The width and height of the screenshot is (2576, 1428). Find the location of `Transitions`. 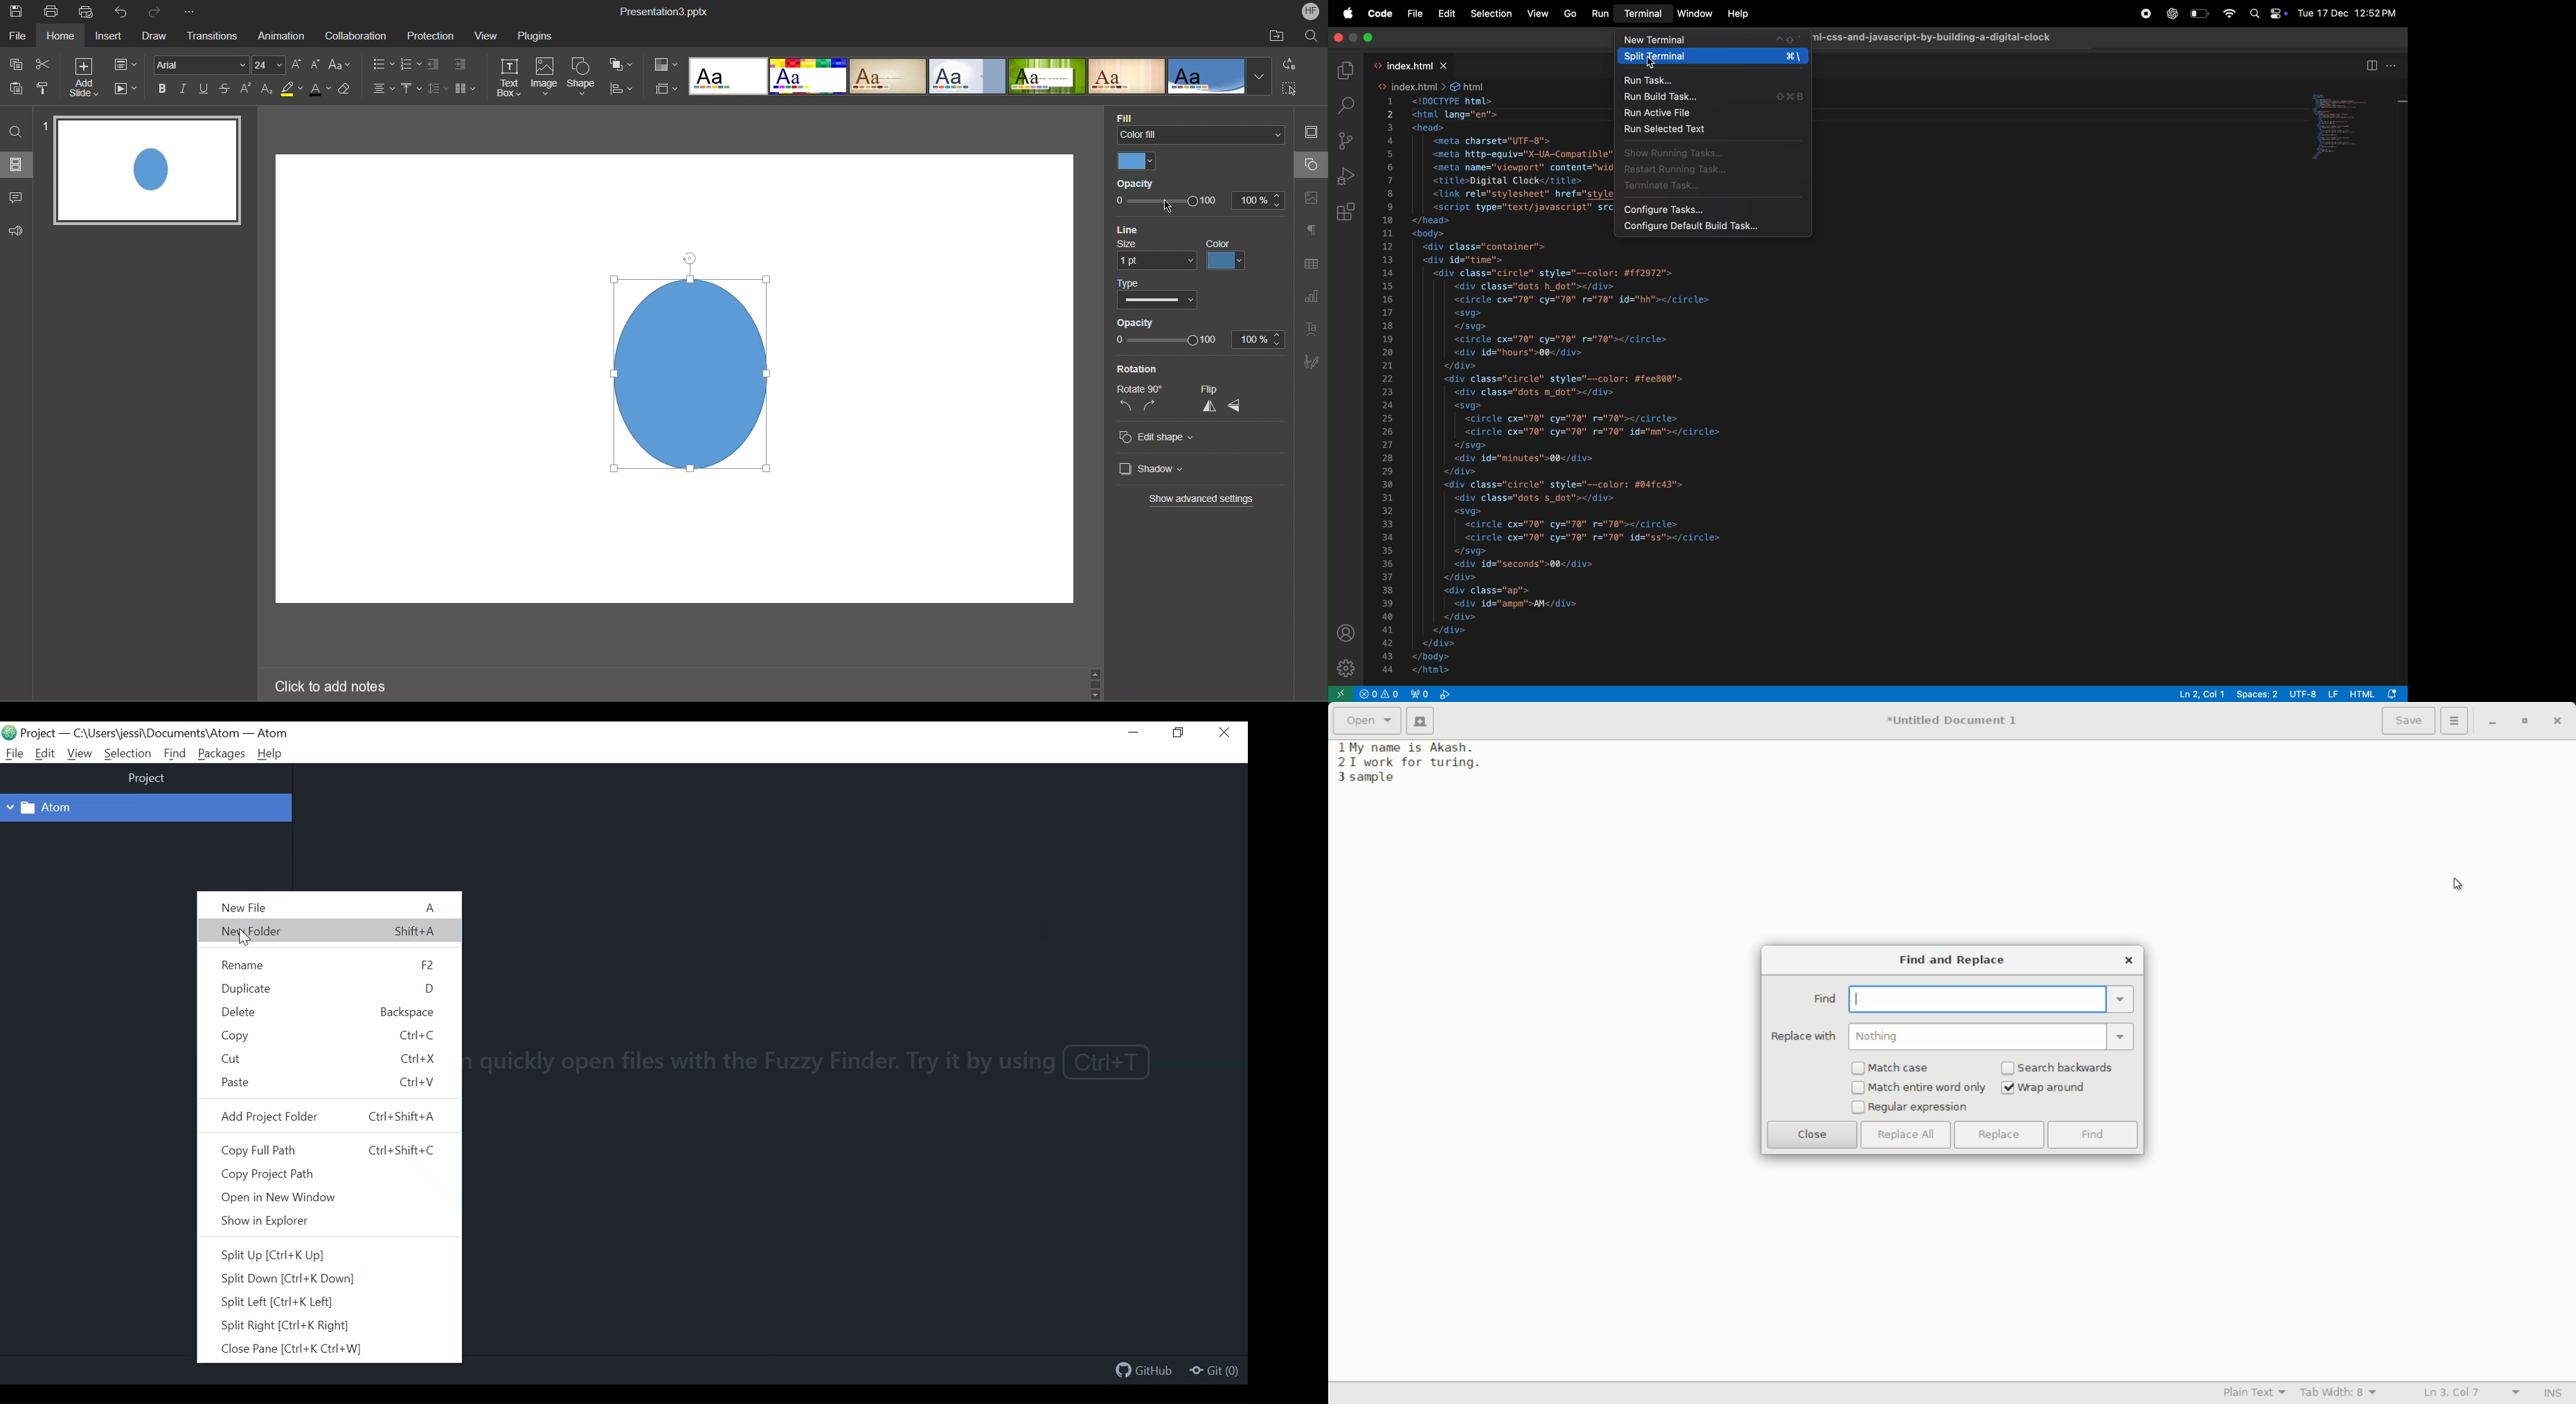

Transitions is located at coordinates (210, 37).